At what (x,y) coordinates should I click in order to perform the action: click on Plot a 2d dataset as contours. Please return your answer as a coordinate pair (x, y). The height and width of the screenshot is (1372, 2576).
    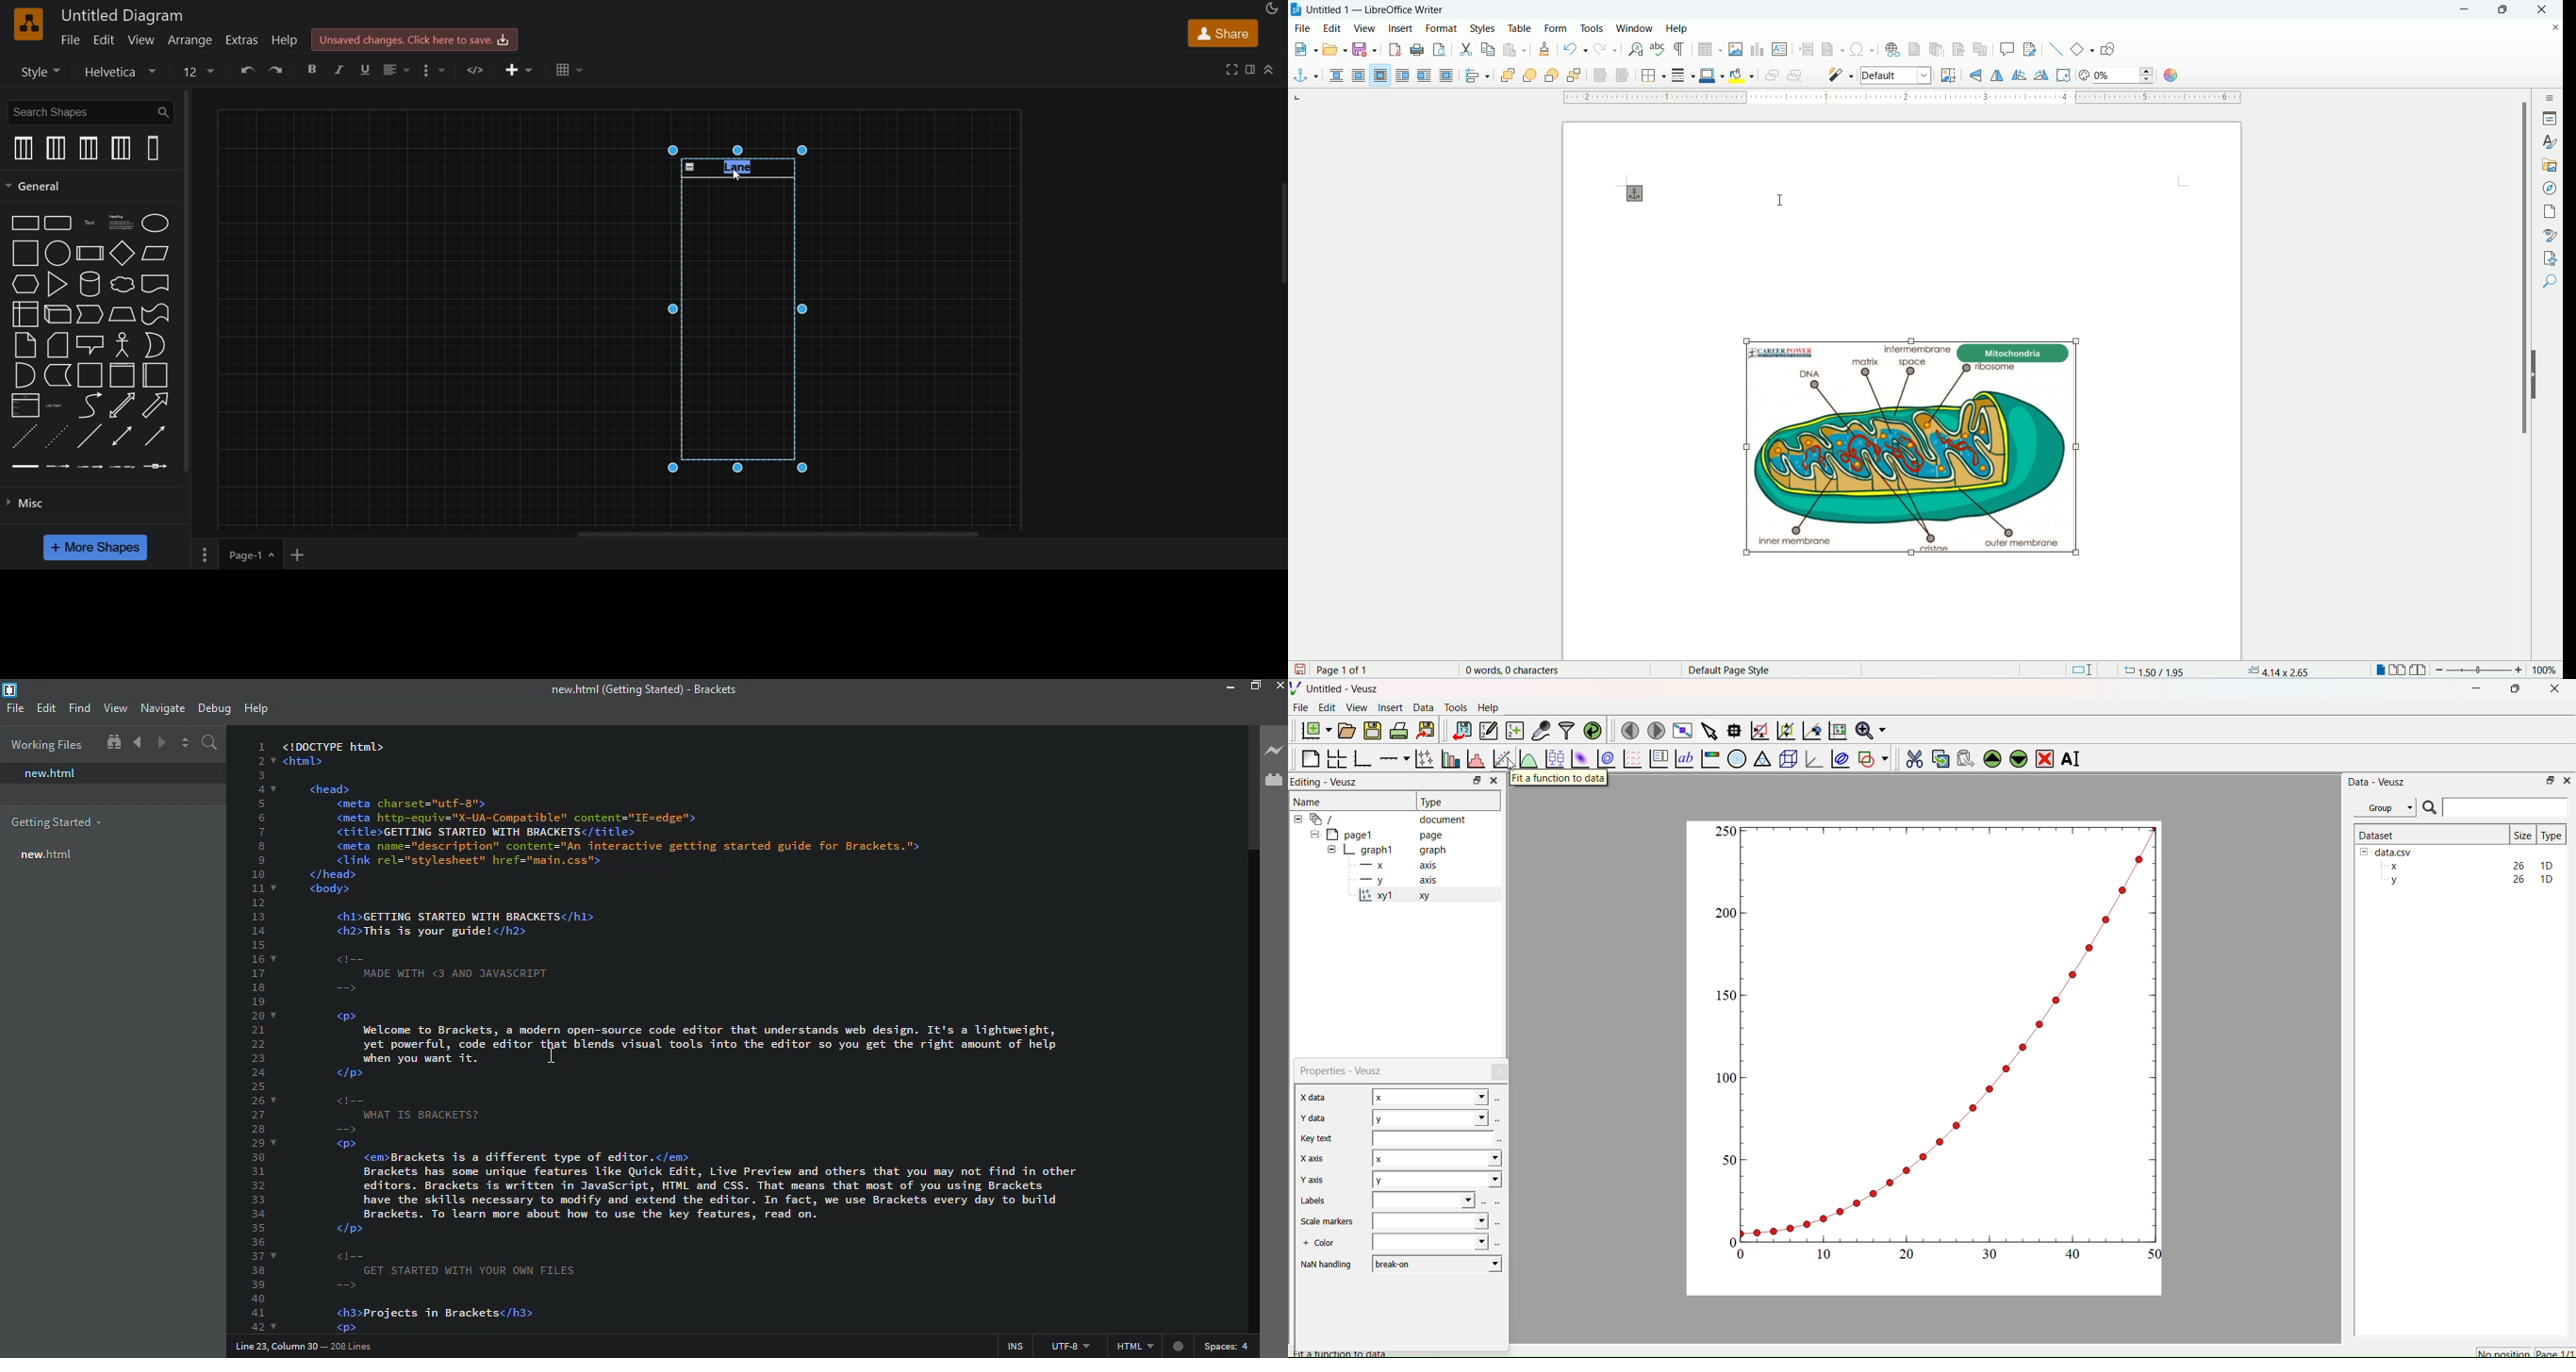
    Looking at the image, I should click on (1605, 760).